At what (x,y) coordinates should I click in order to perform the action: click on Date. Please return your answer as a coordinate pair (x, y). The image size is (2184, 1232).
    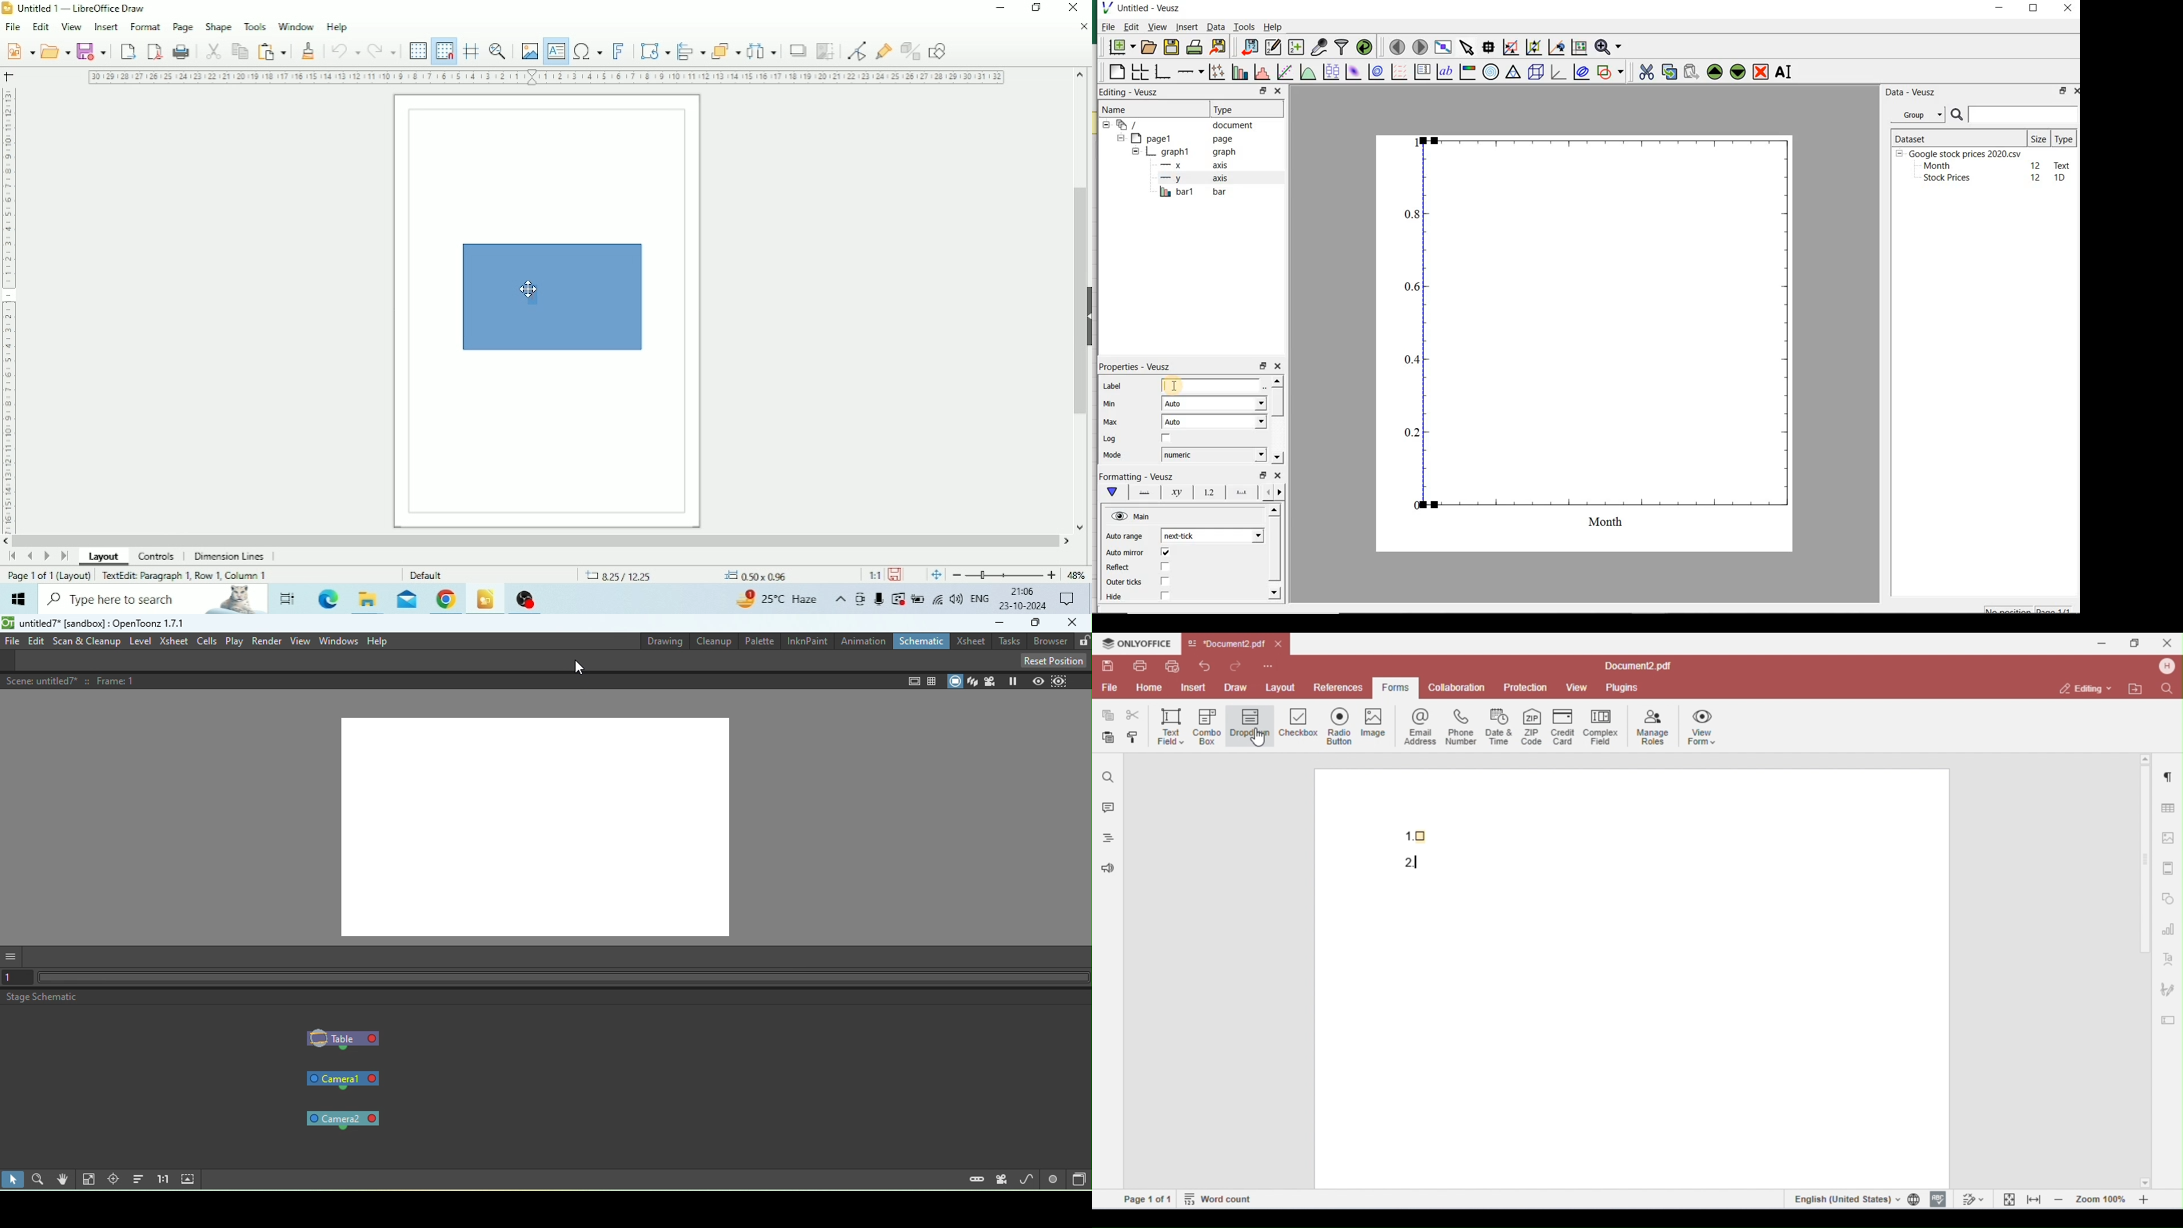
    Looking at the image, I should click on (1024, 607).